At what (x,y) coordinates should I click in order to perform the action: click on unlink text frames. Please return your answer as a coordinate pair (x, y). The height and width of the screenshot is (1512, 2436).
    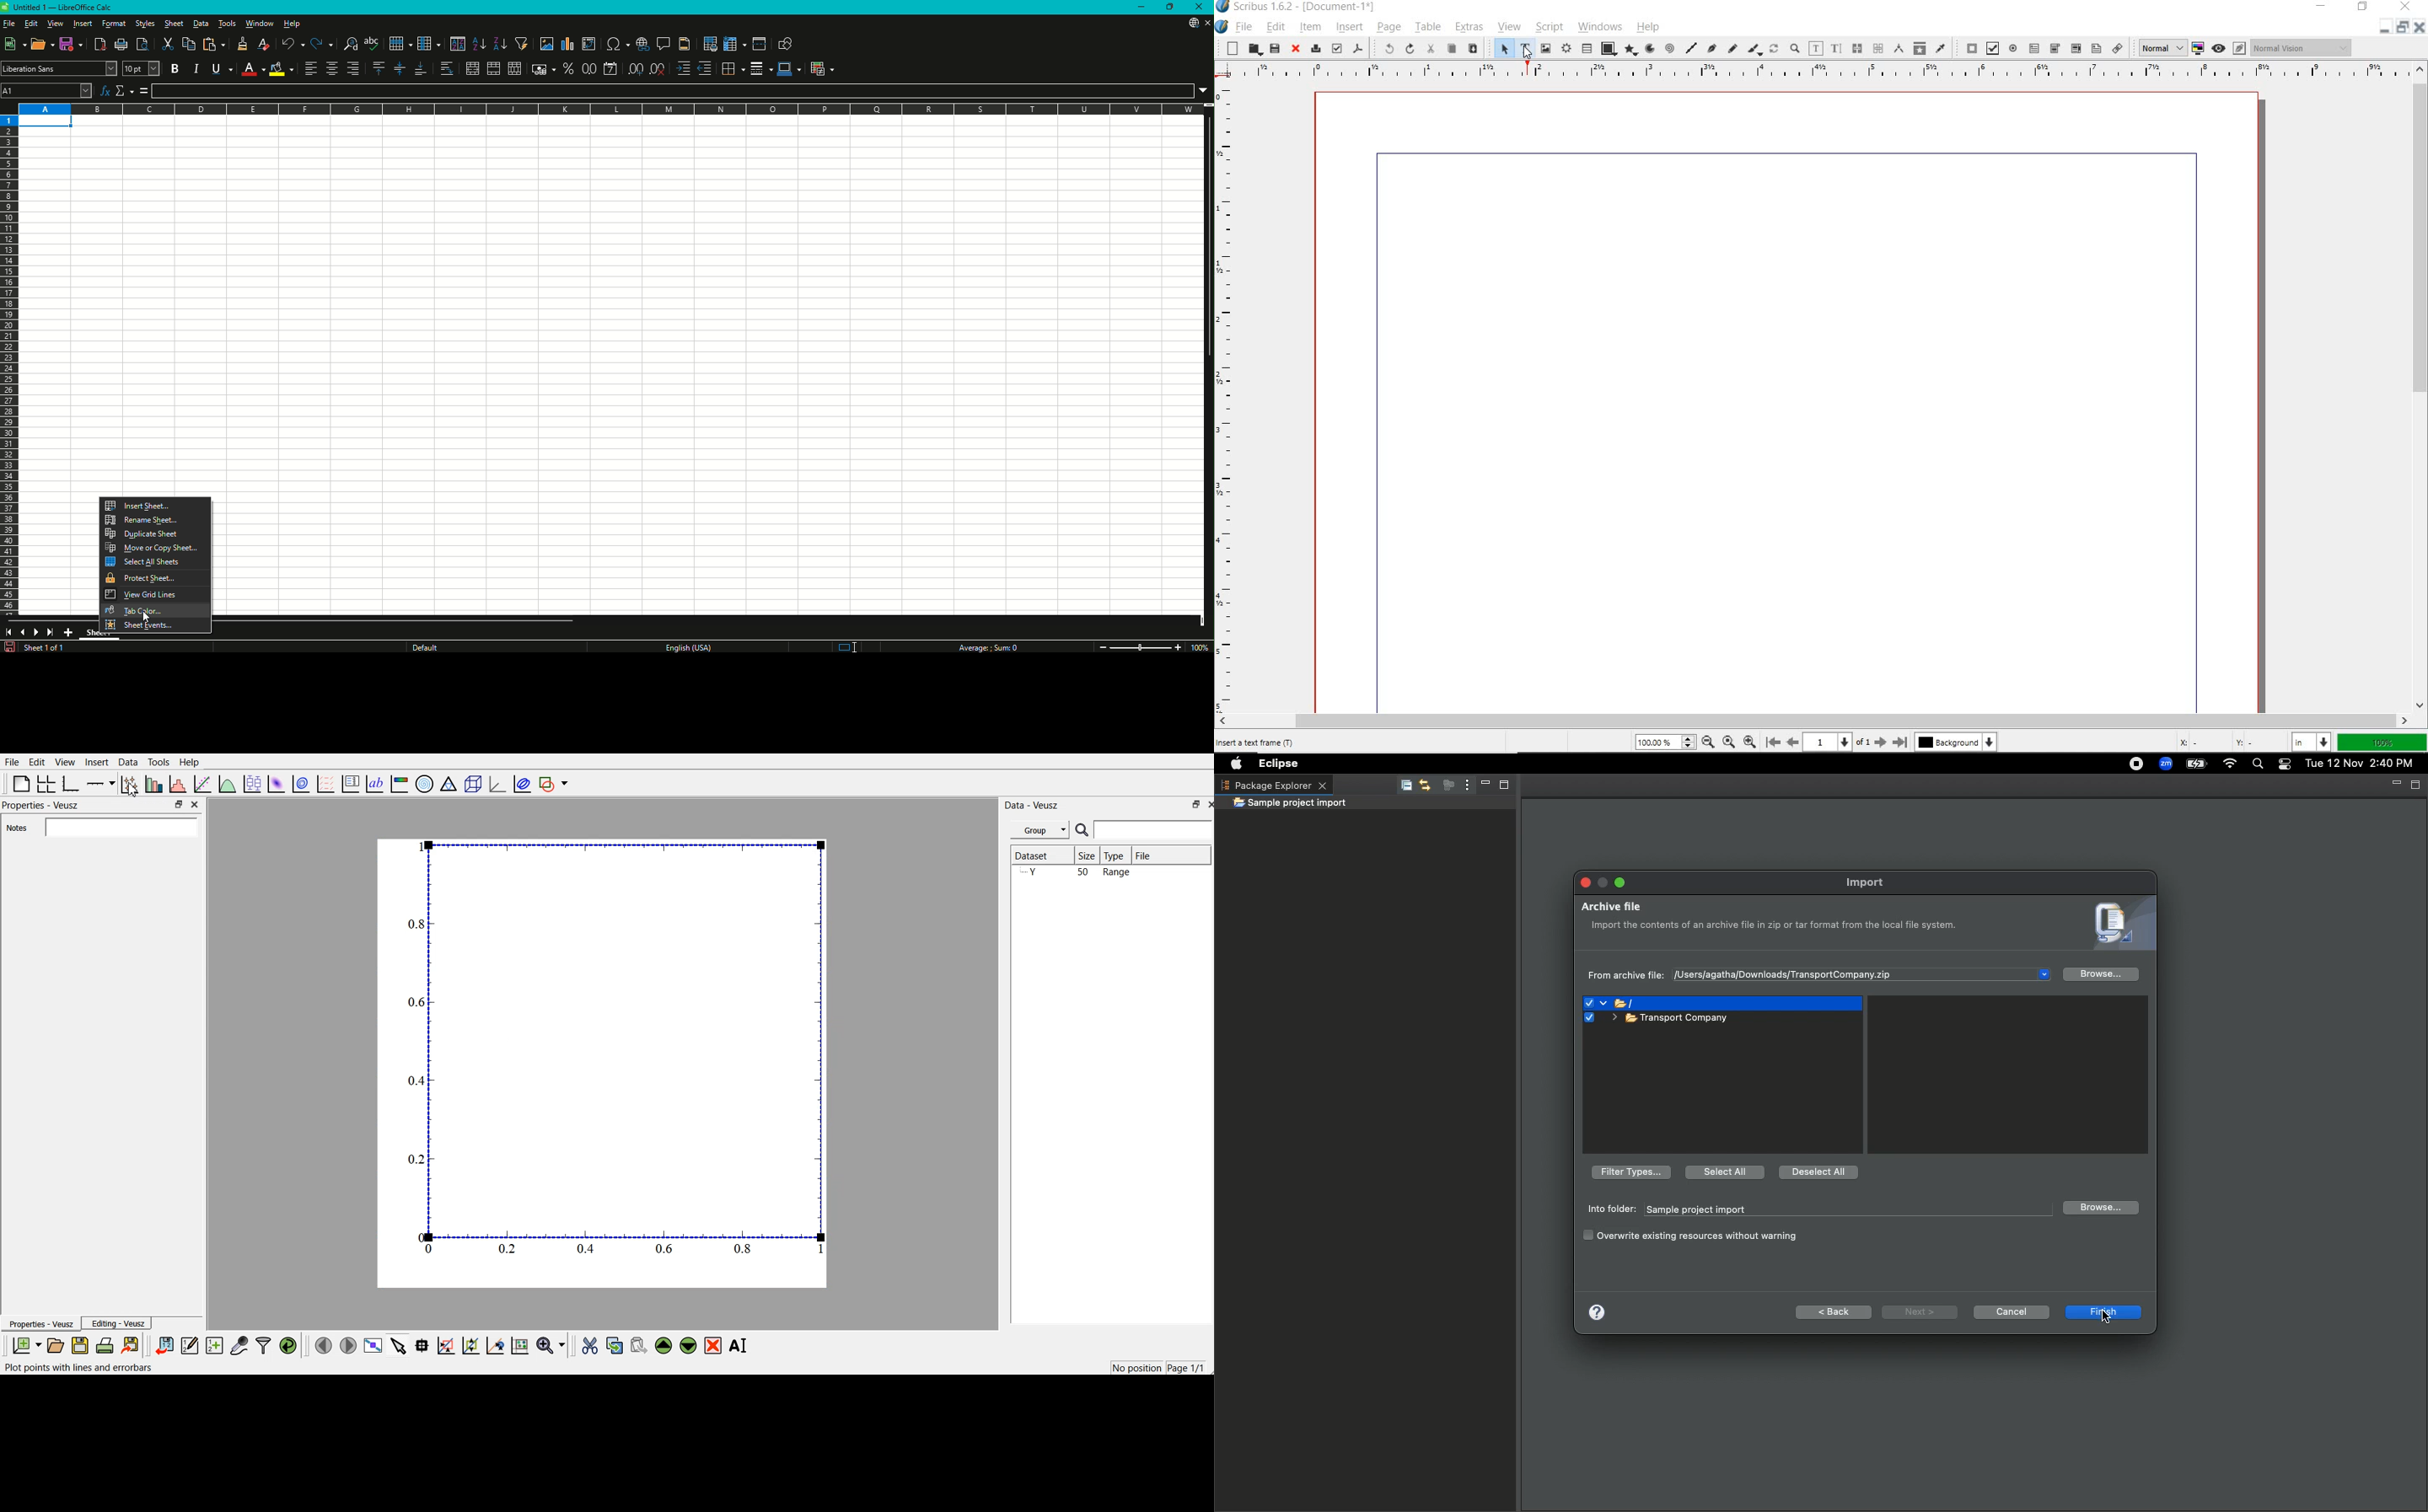
    Looking at the image, I should click on (1878, 49).